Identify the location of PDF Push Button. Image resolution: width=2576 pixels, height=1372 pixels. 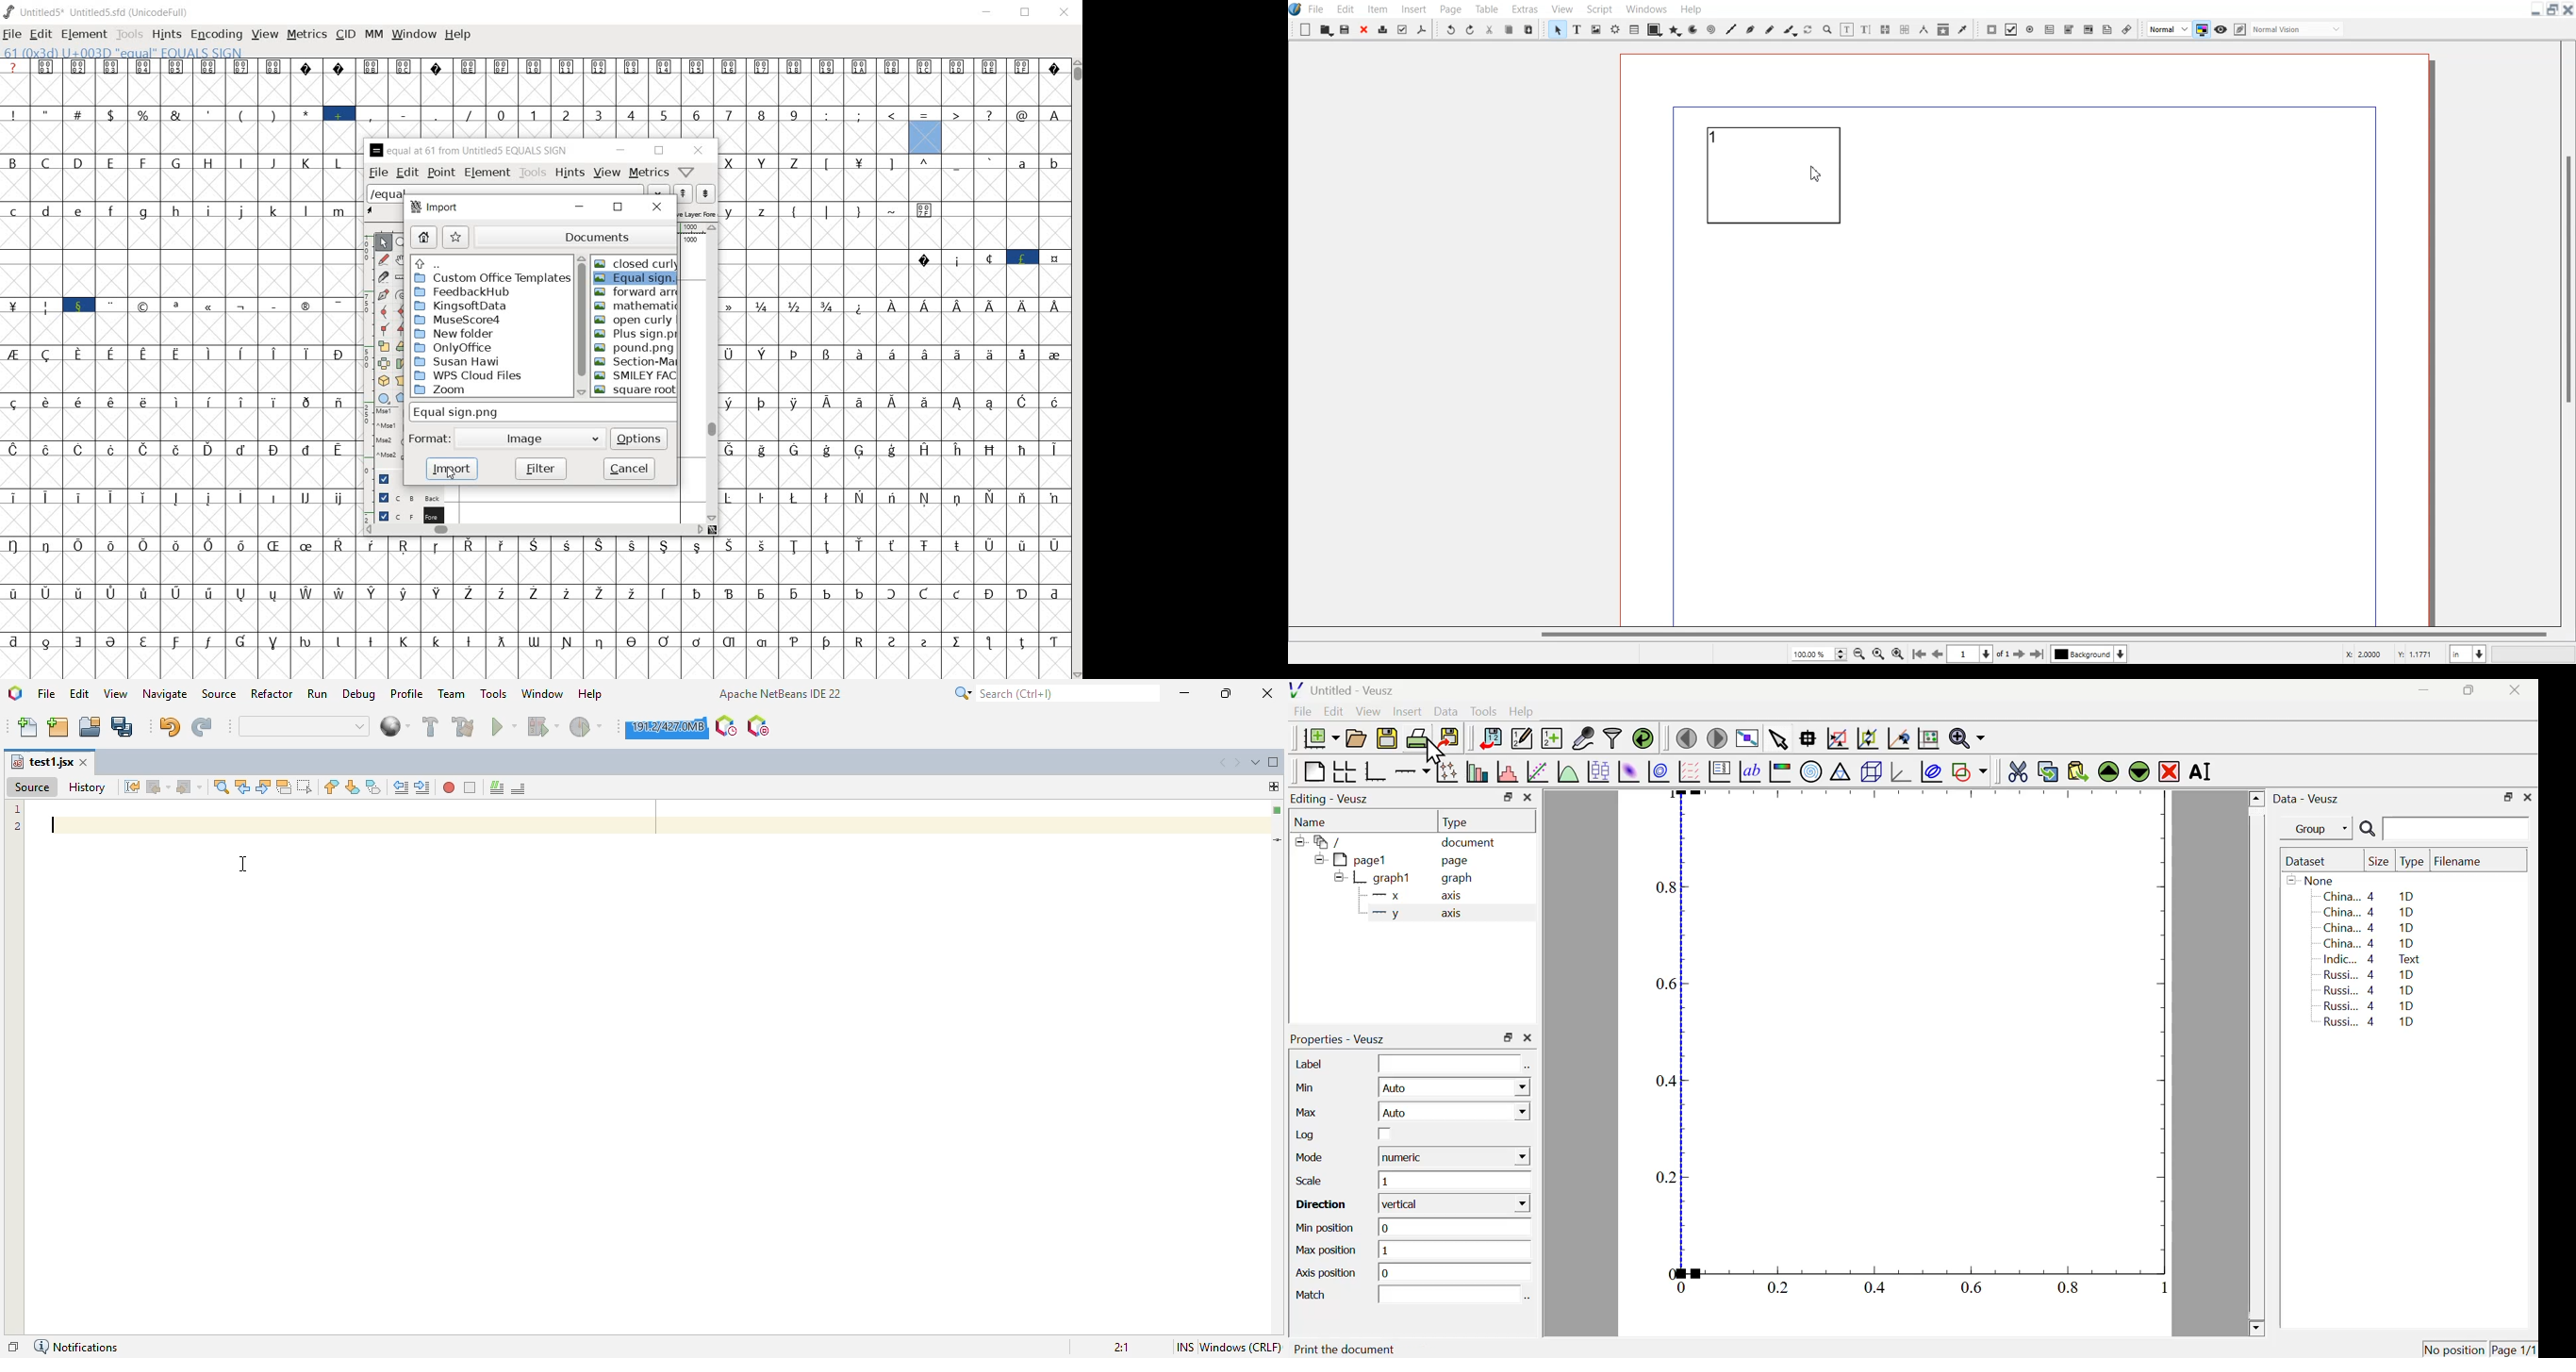
(1991, 30).